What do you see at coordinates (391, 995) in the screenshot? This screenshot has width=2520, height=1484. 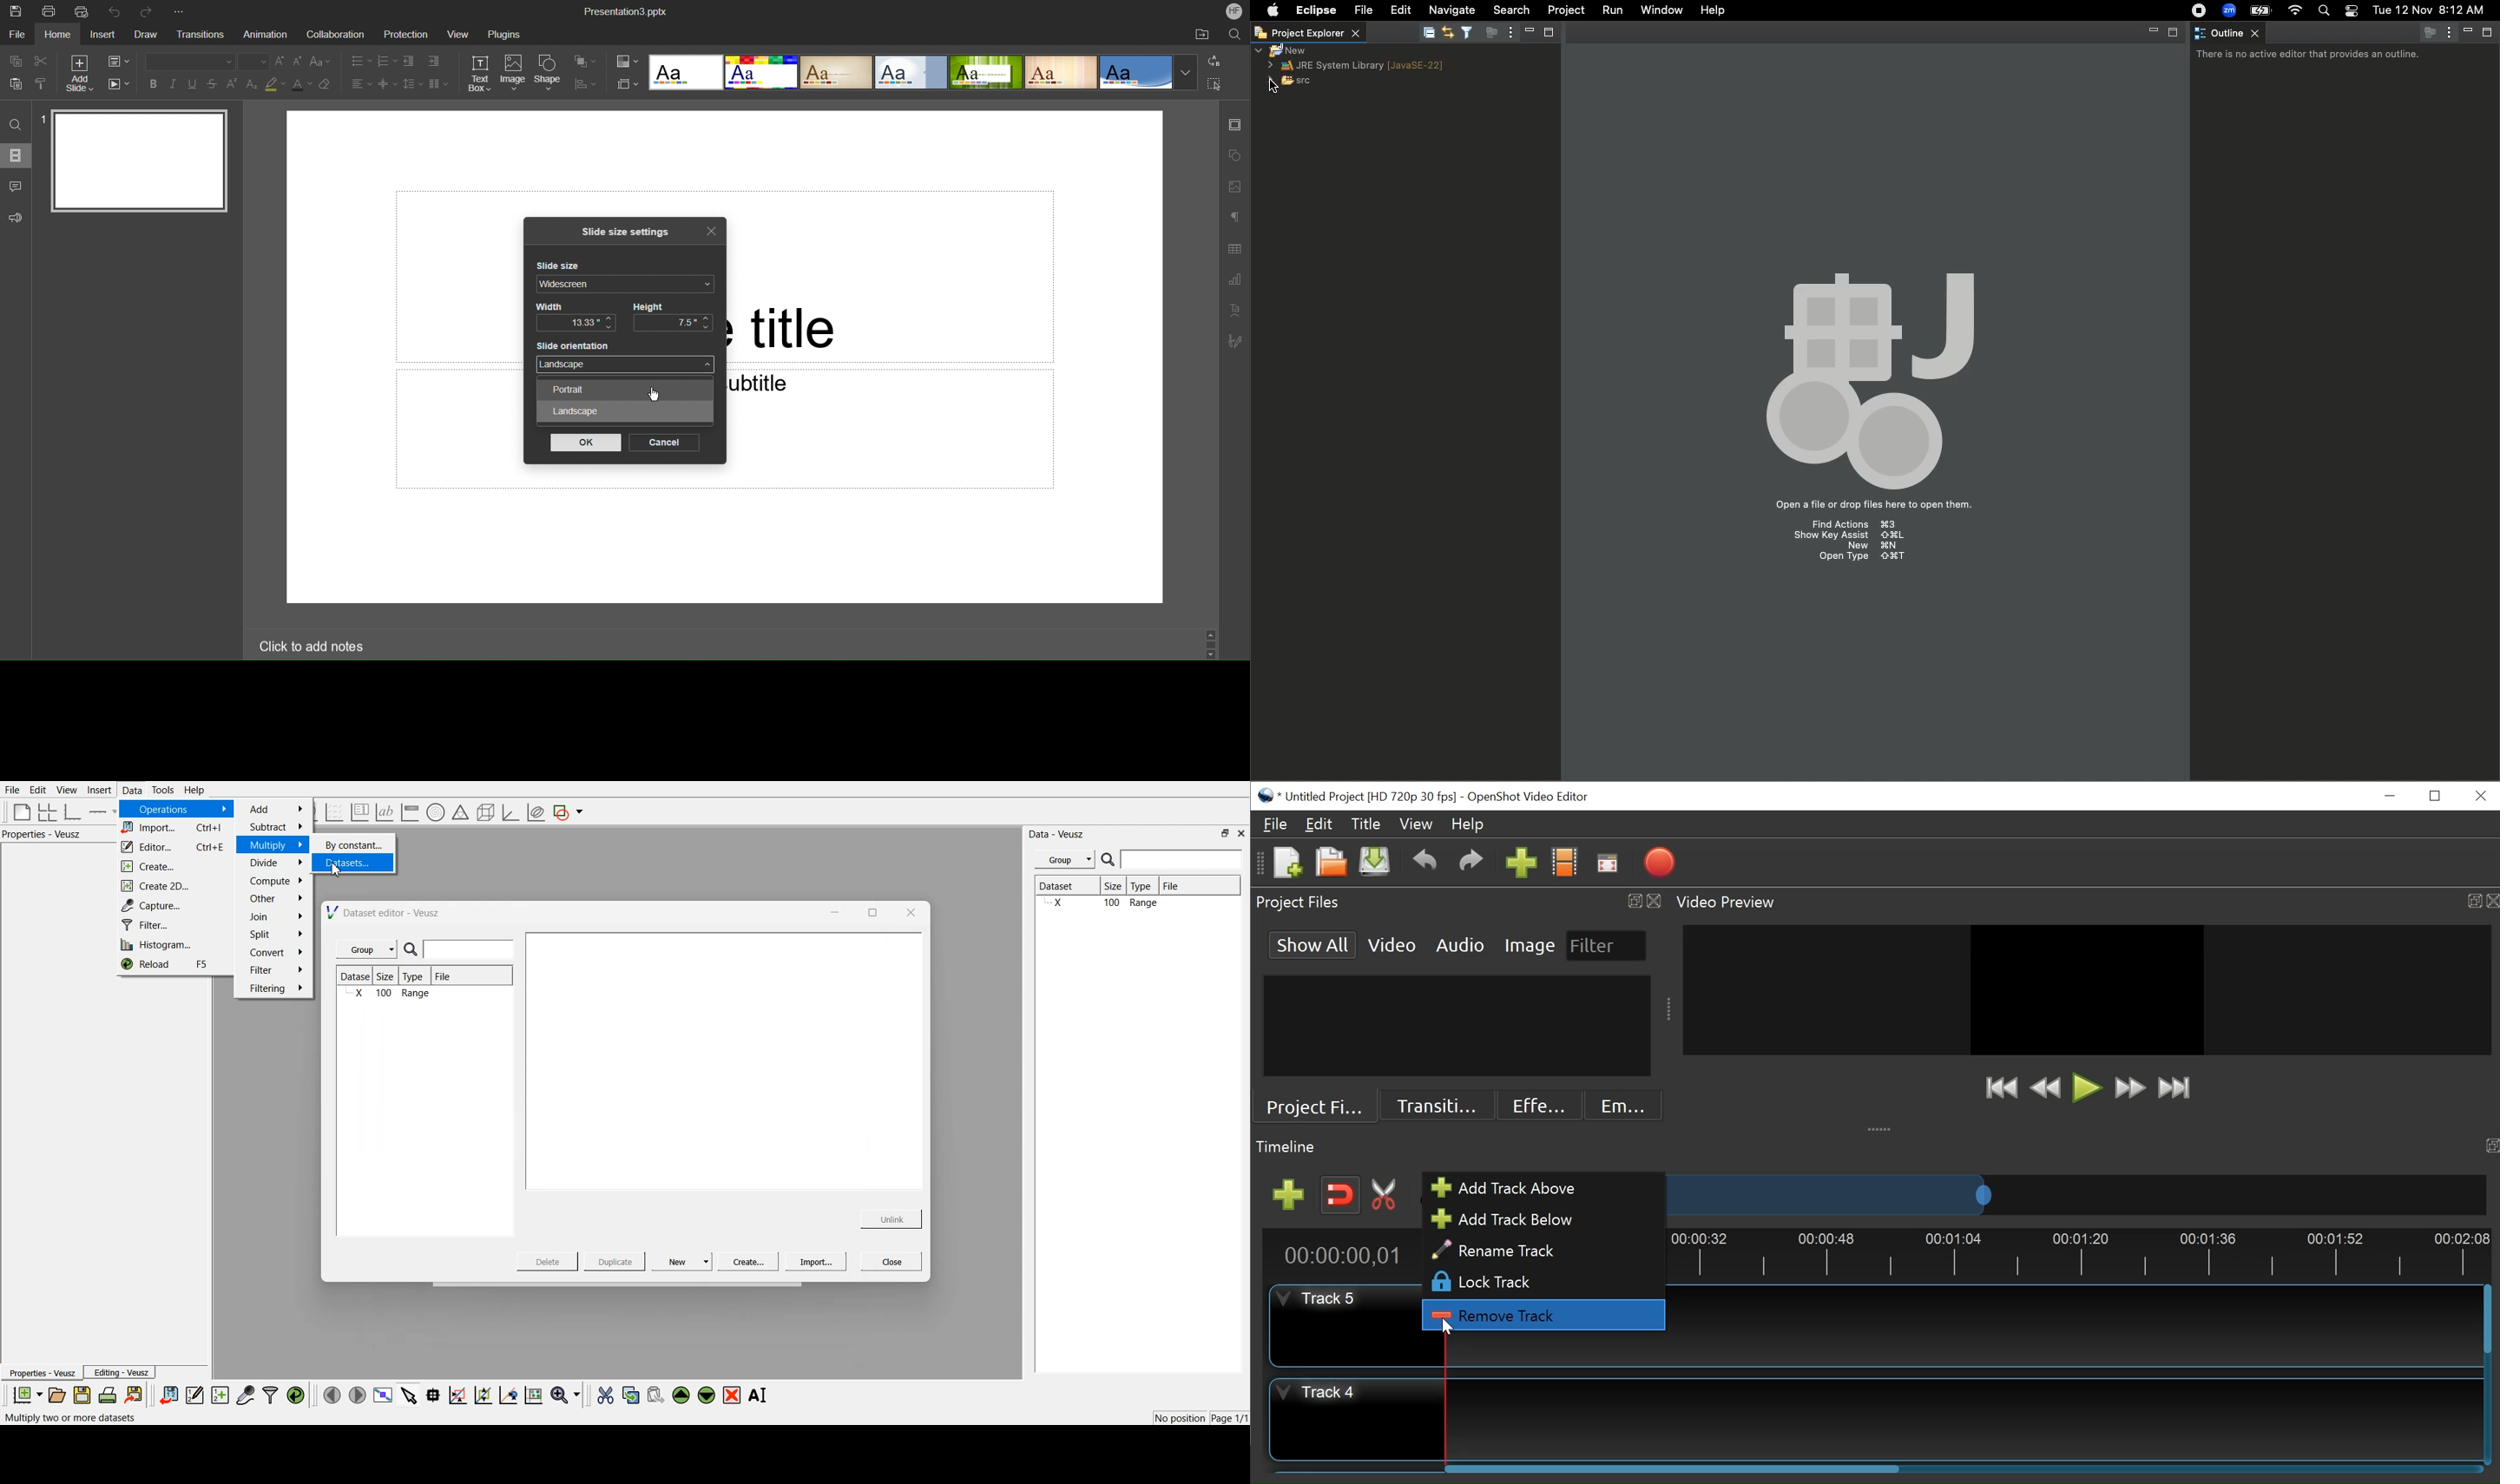 I see `X 100 Range` at bounding box center [391, 995].